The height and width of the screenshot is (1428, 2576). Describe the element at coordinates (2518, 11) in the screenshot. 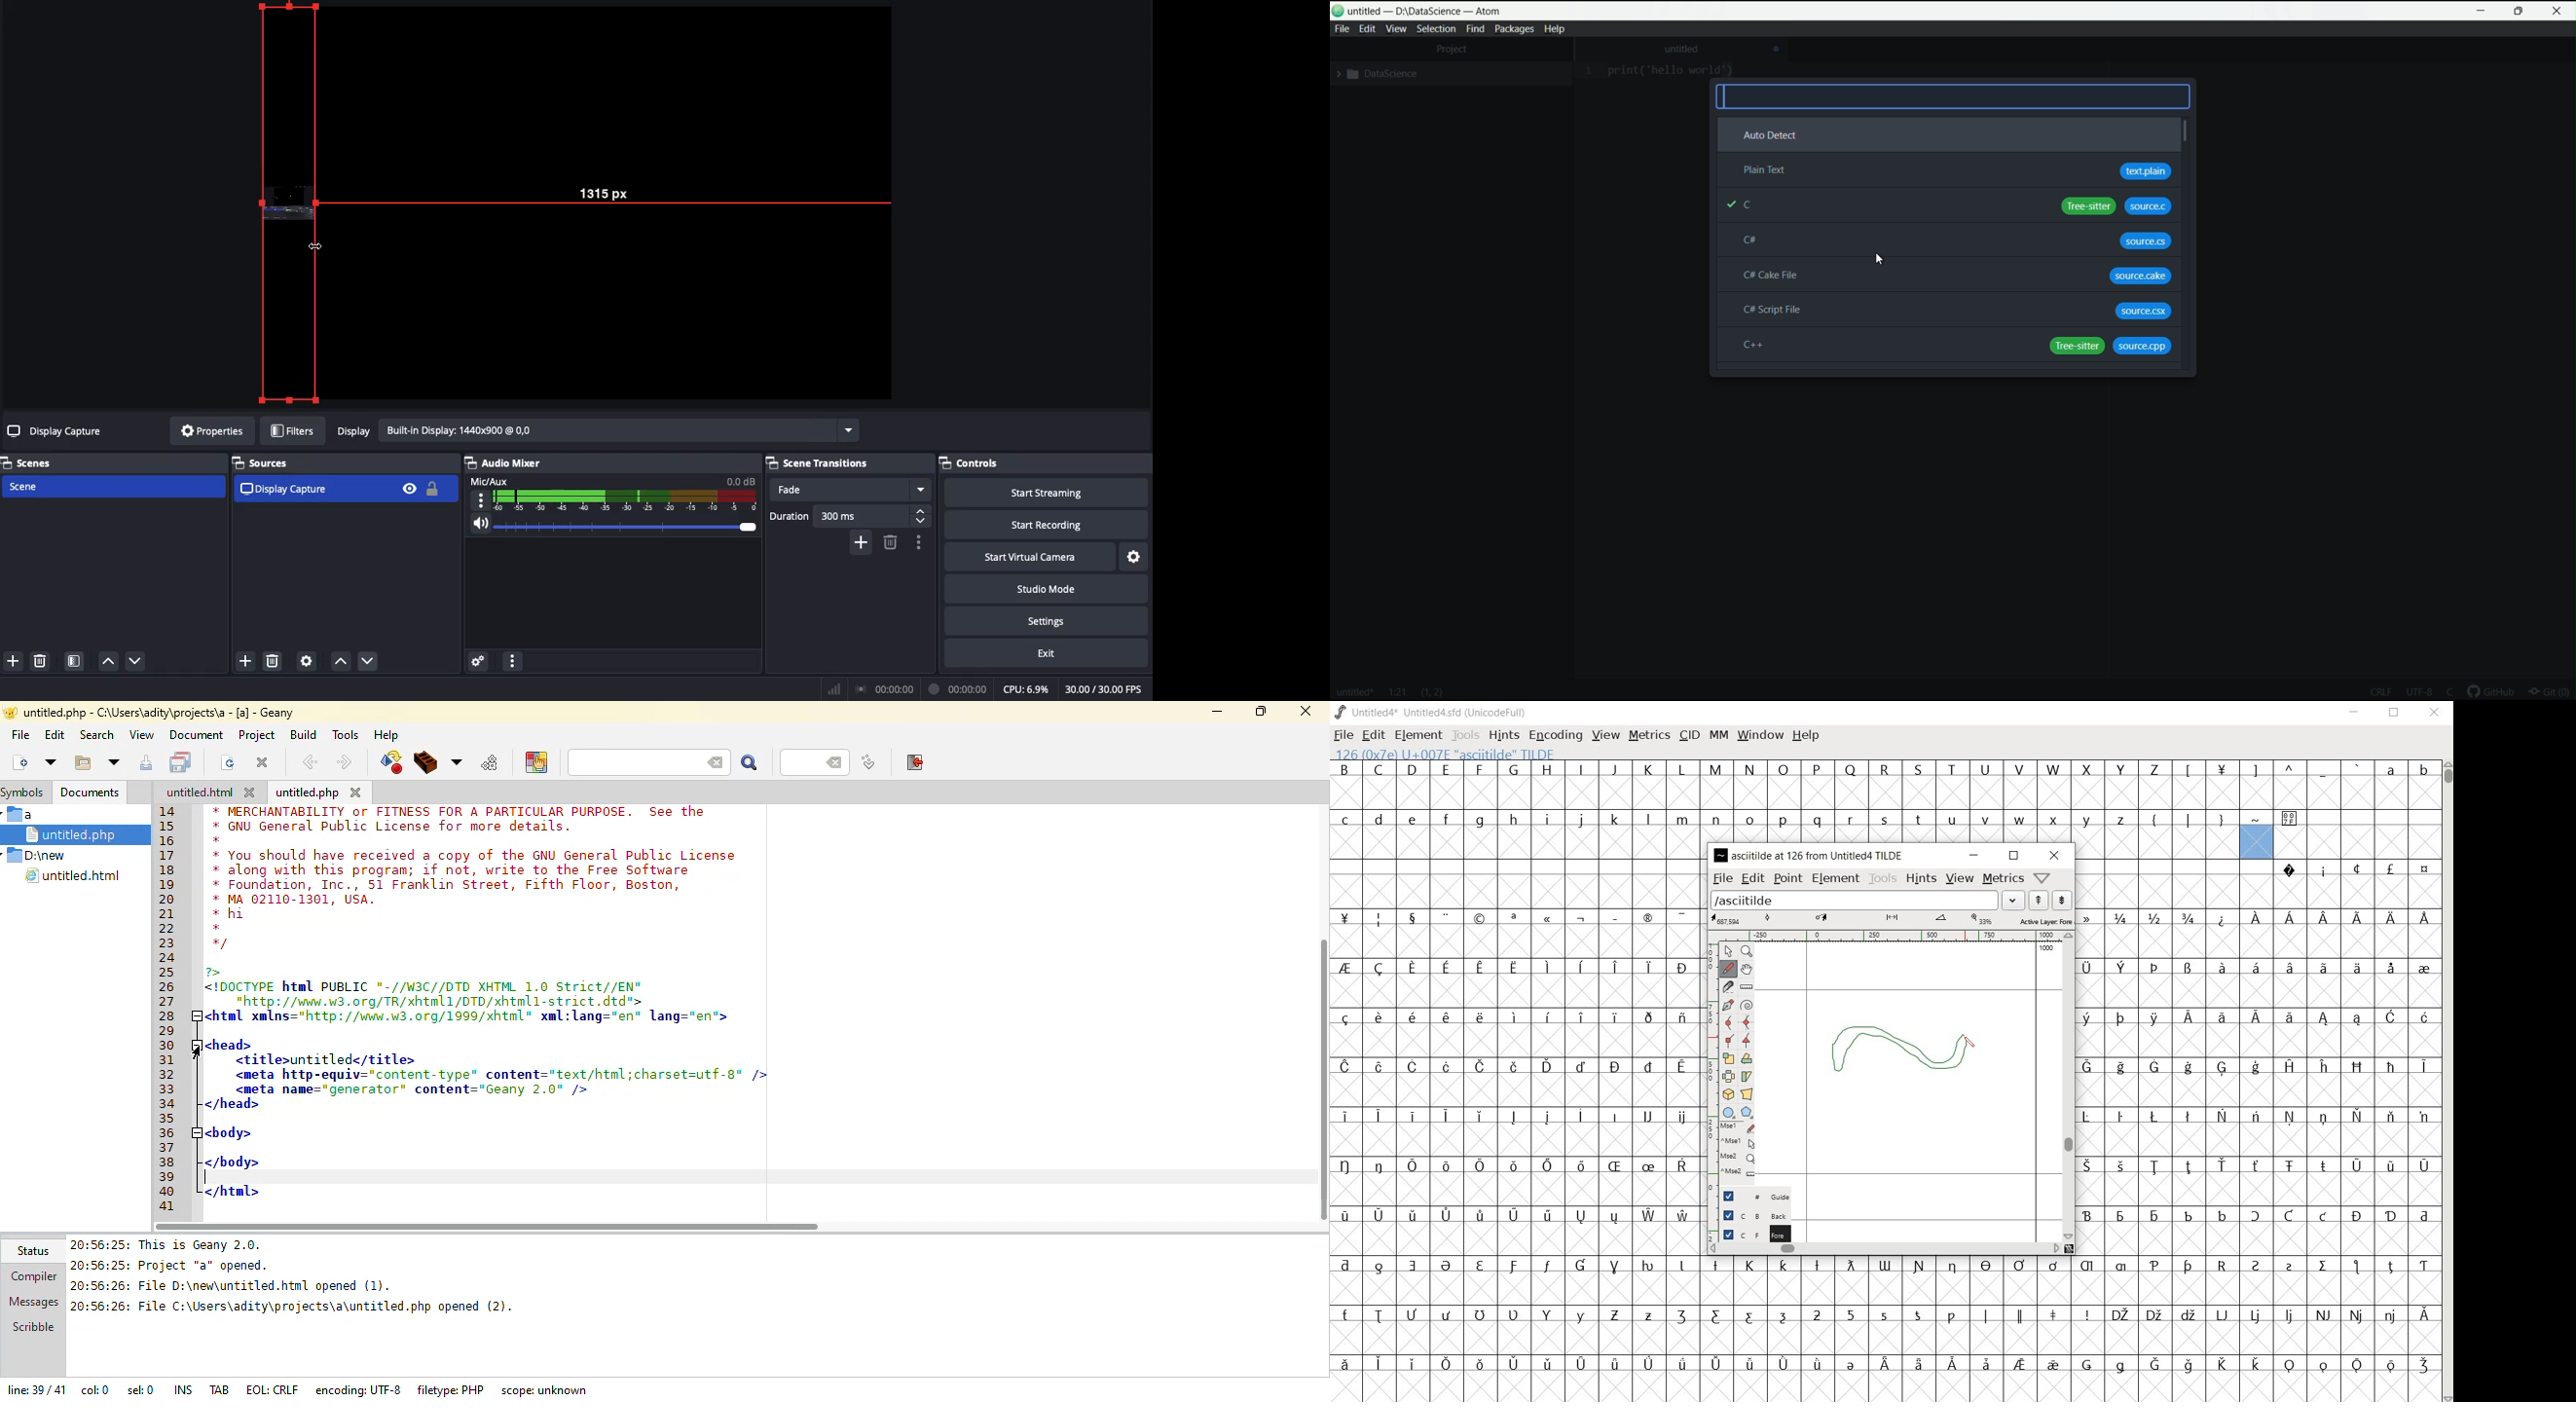

I see `maximize or restore` at that location.